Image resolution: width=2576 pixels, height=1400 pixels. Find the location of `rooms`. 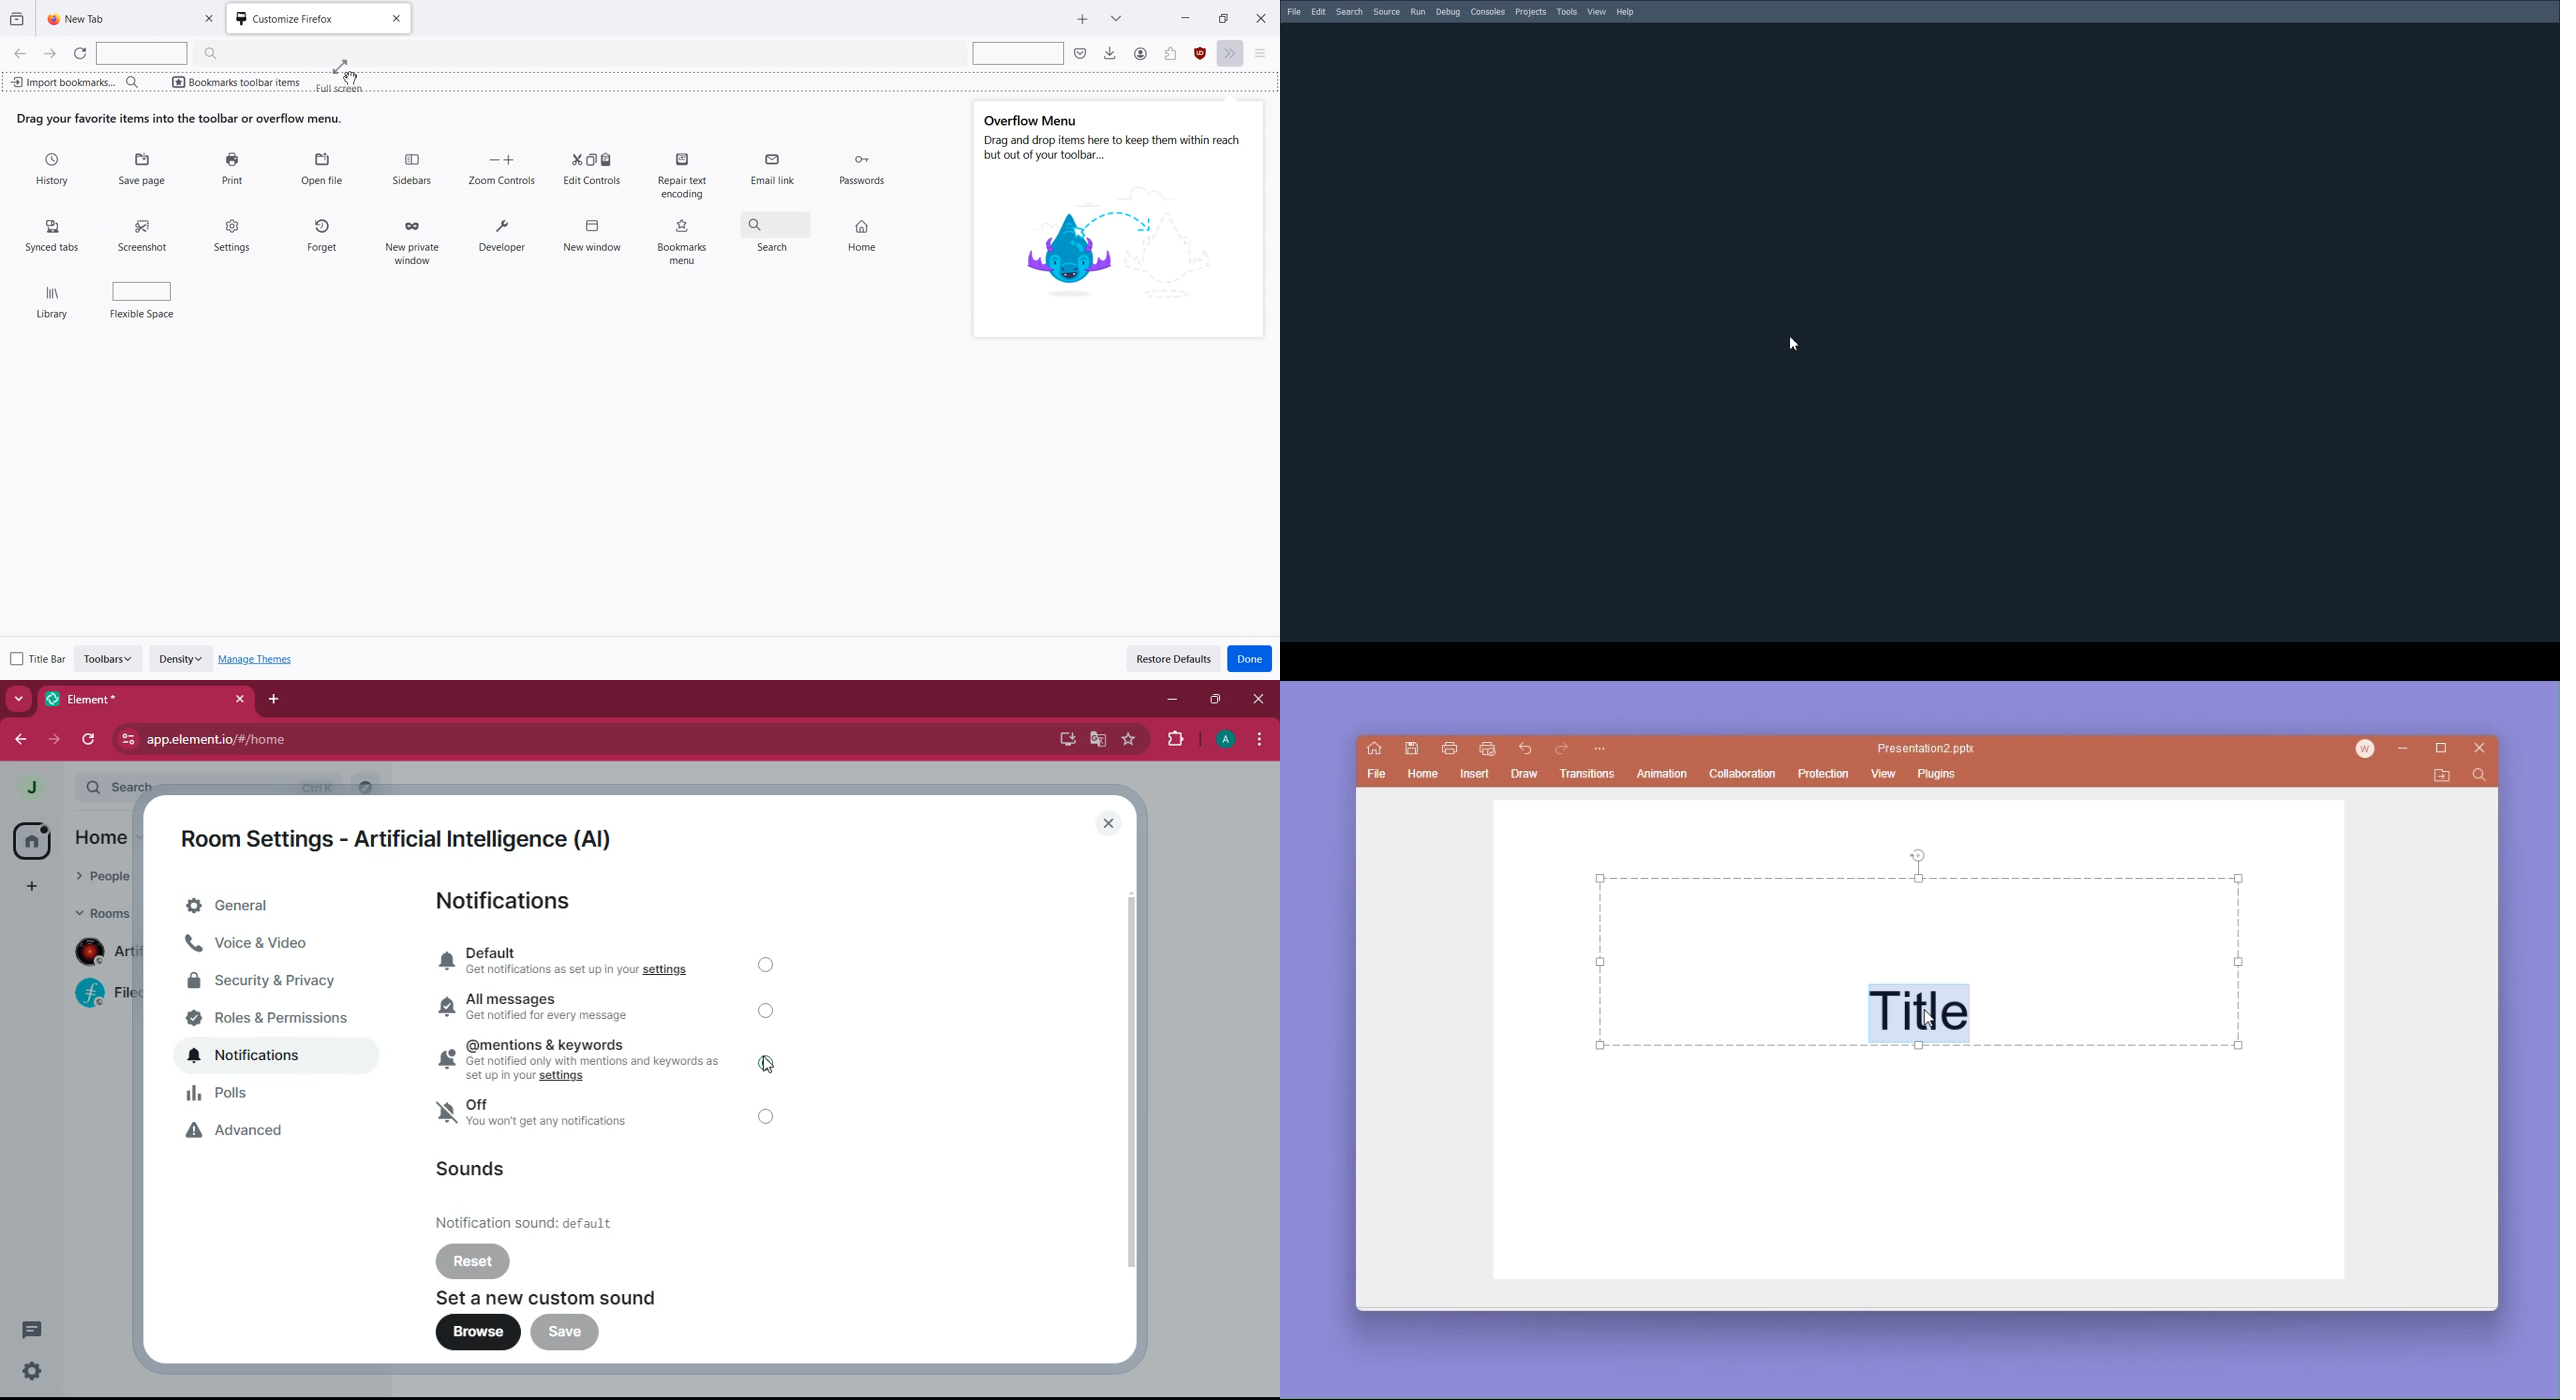

rooms is located at coordinates (101, 912).